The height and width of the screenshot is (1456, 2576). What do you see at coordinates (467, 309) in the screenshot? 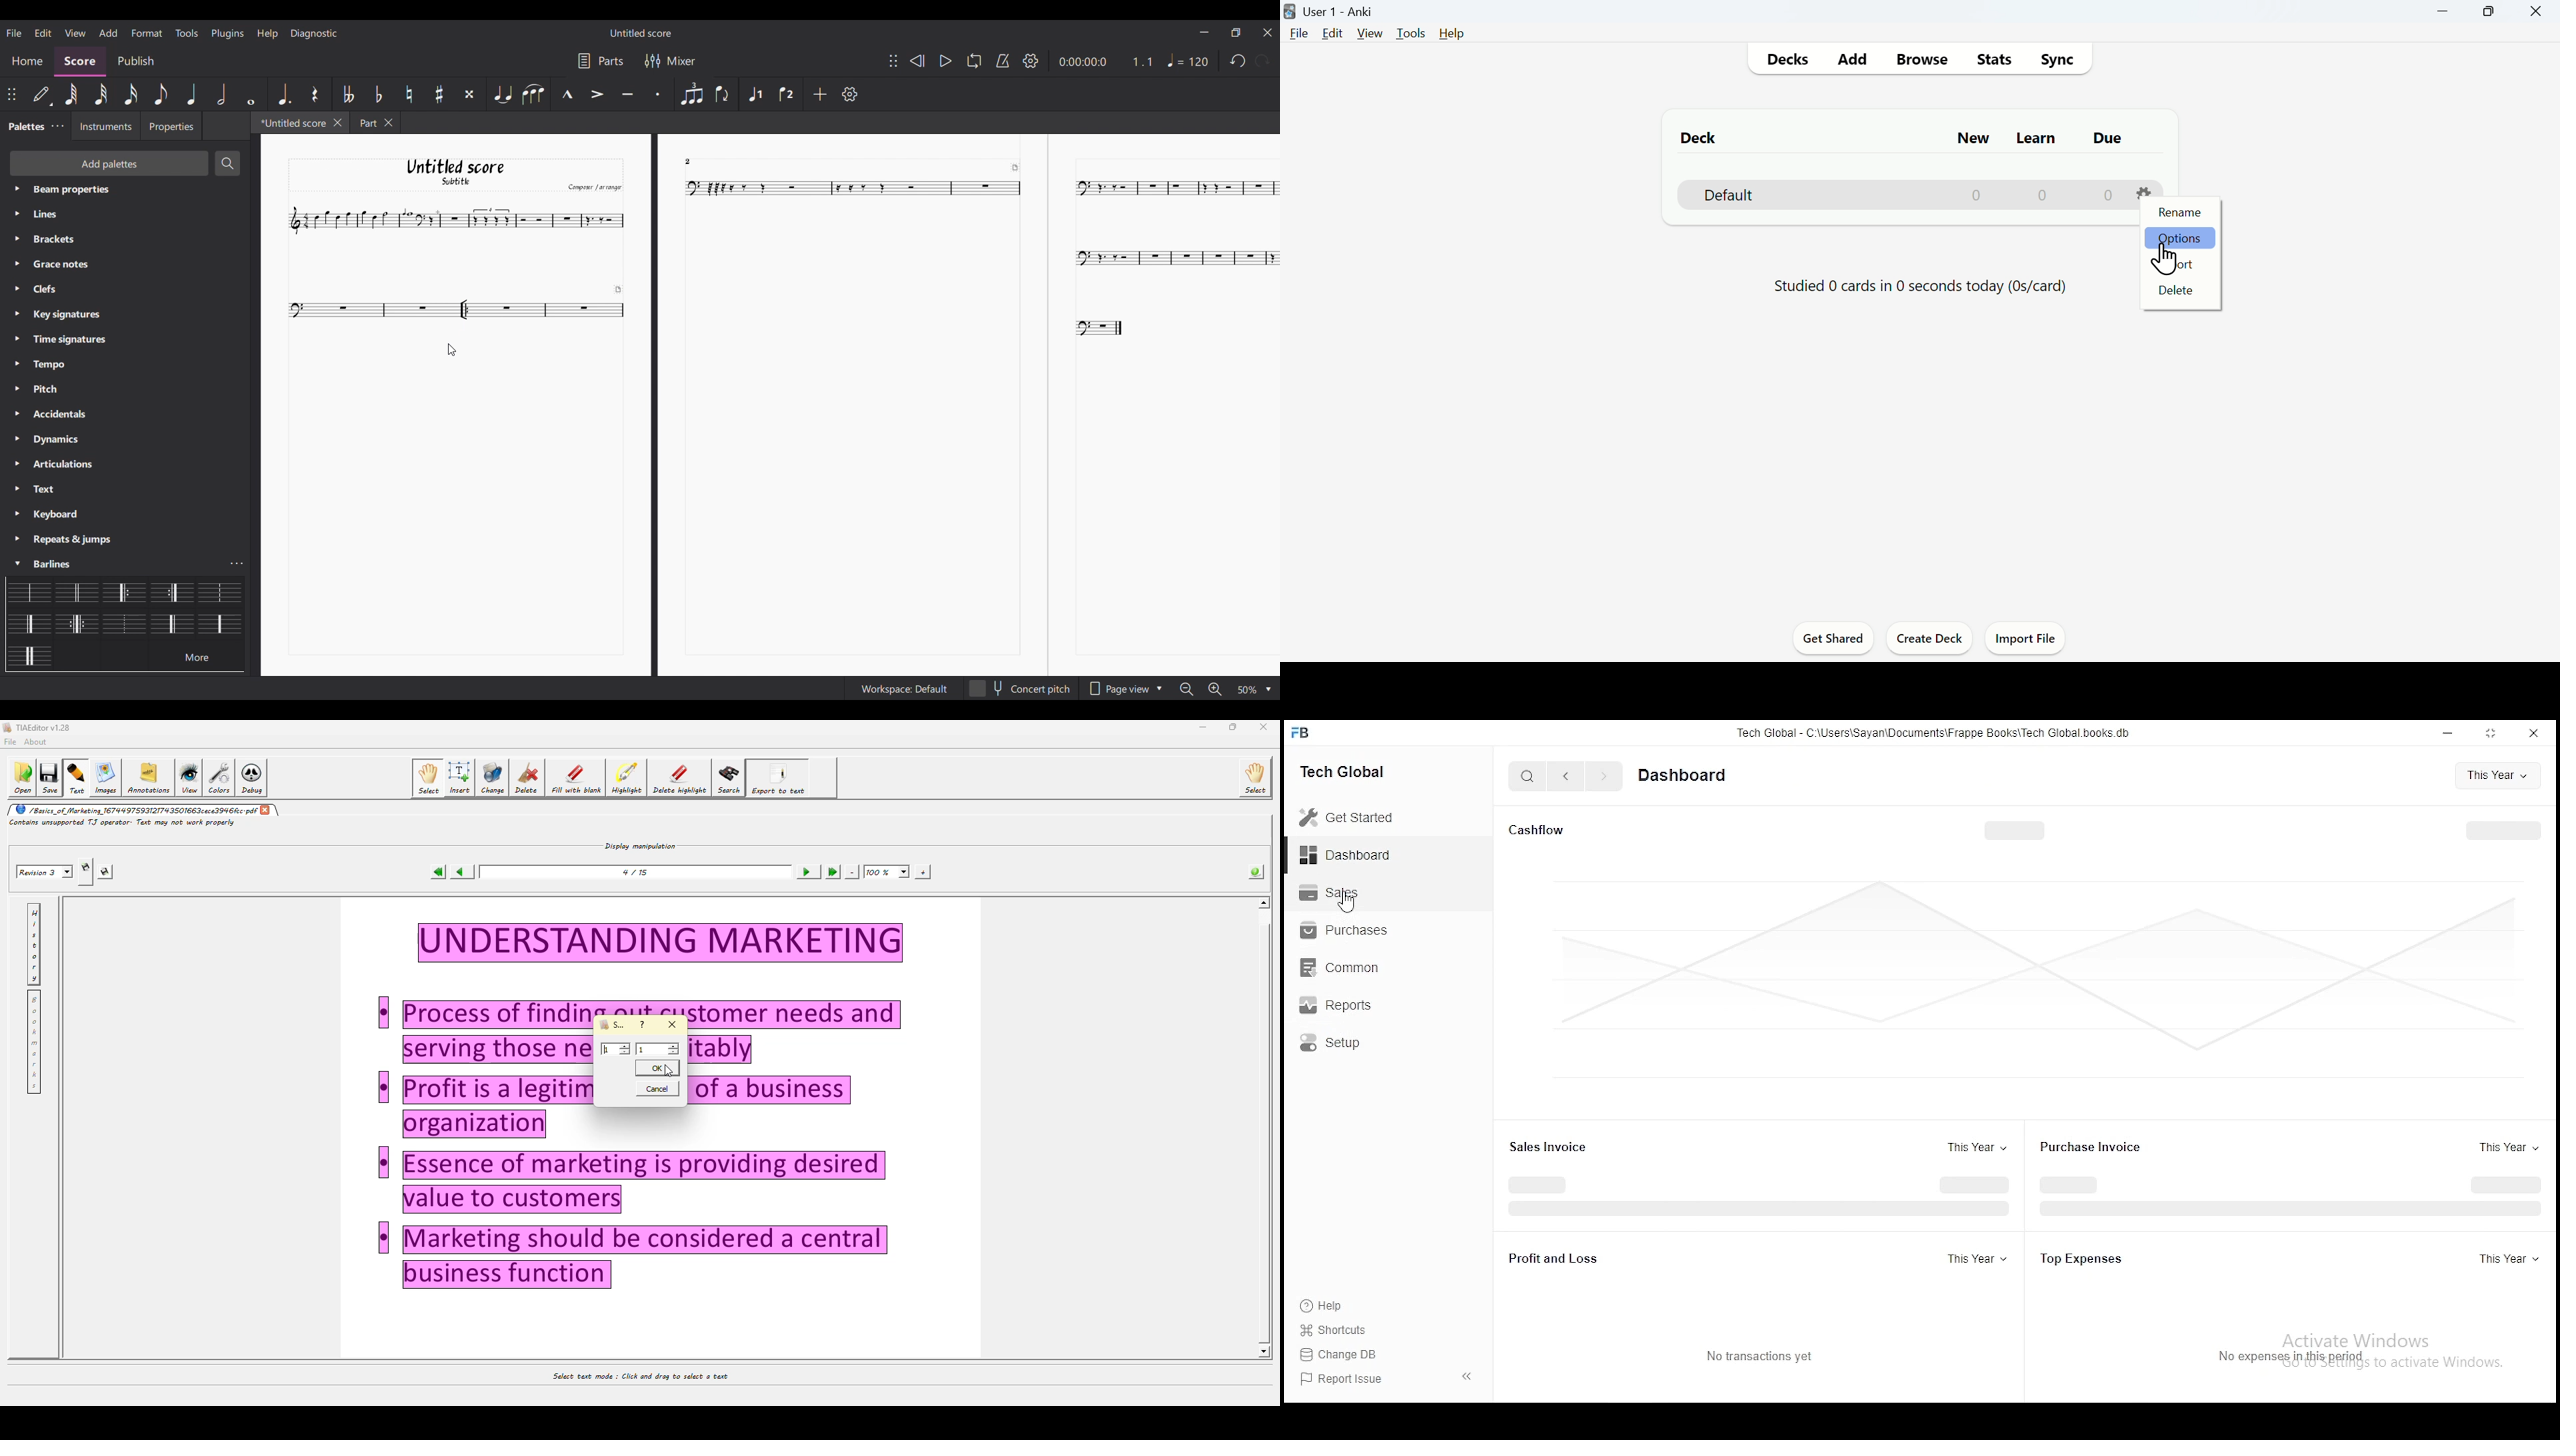
I see `Repeat bar added to measure` at bounding box center [467, 309].